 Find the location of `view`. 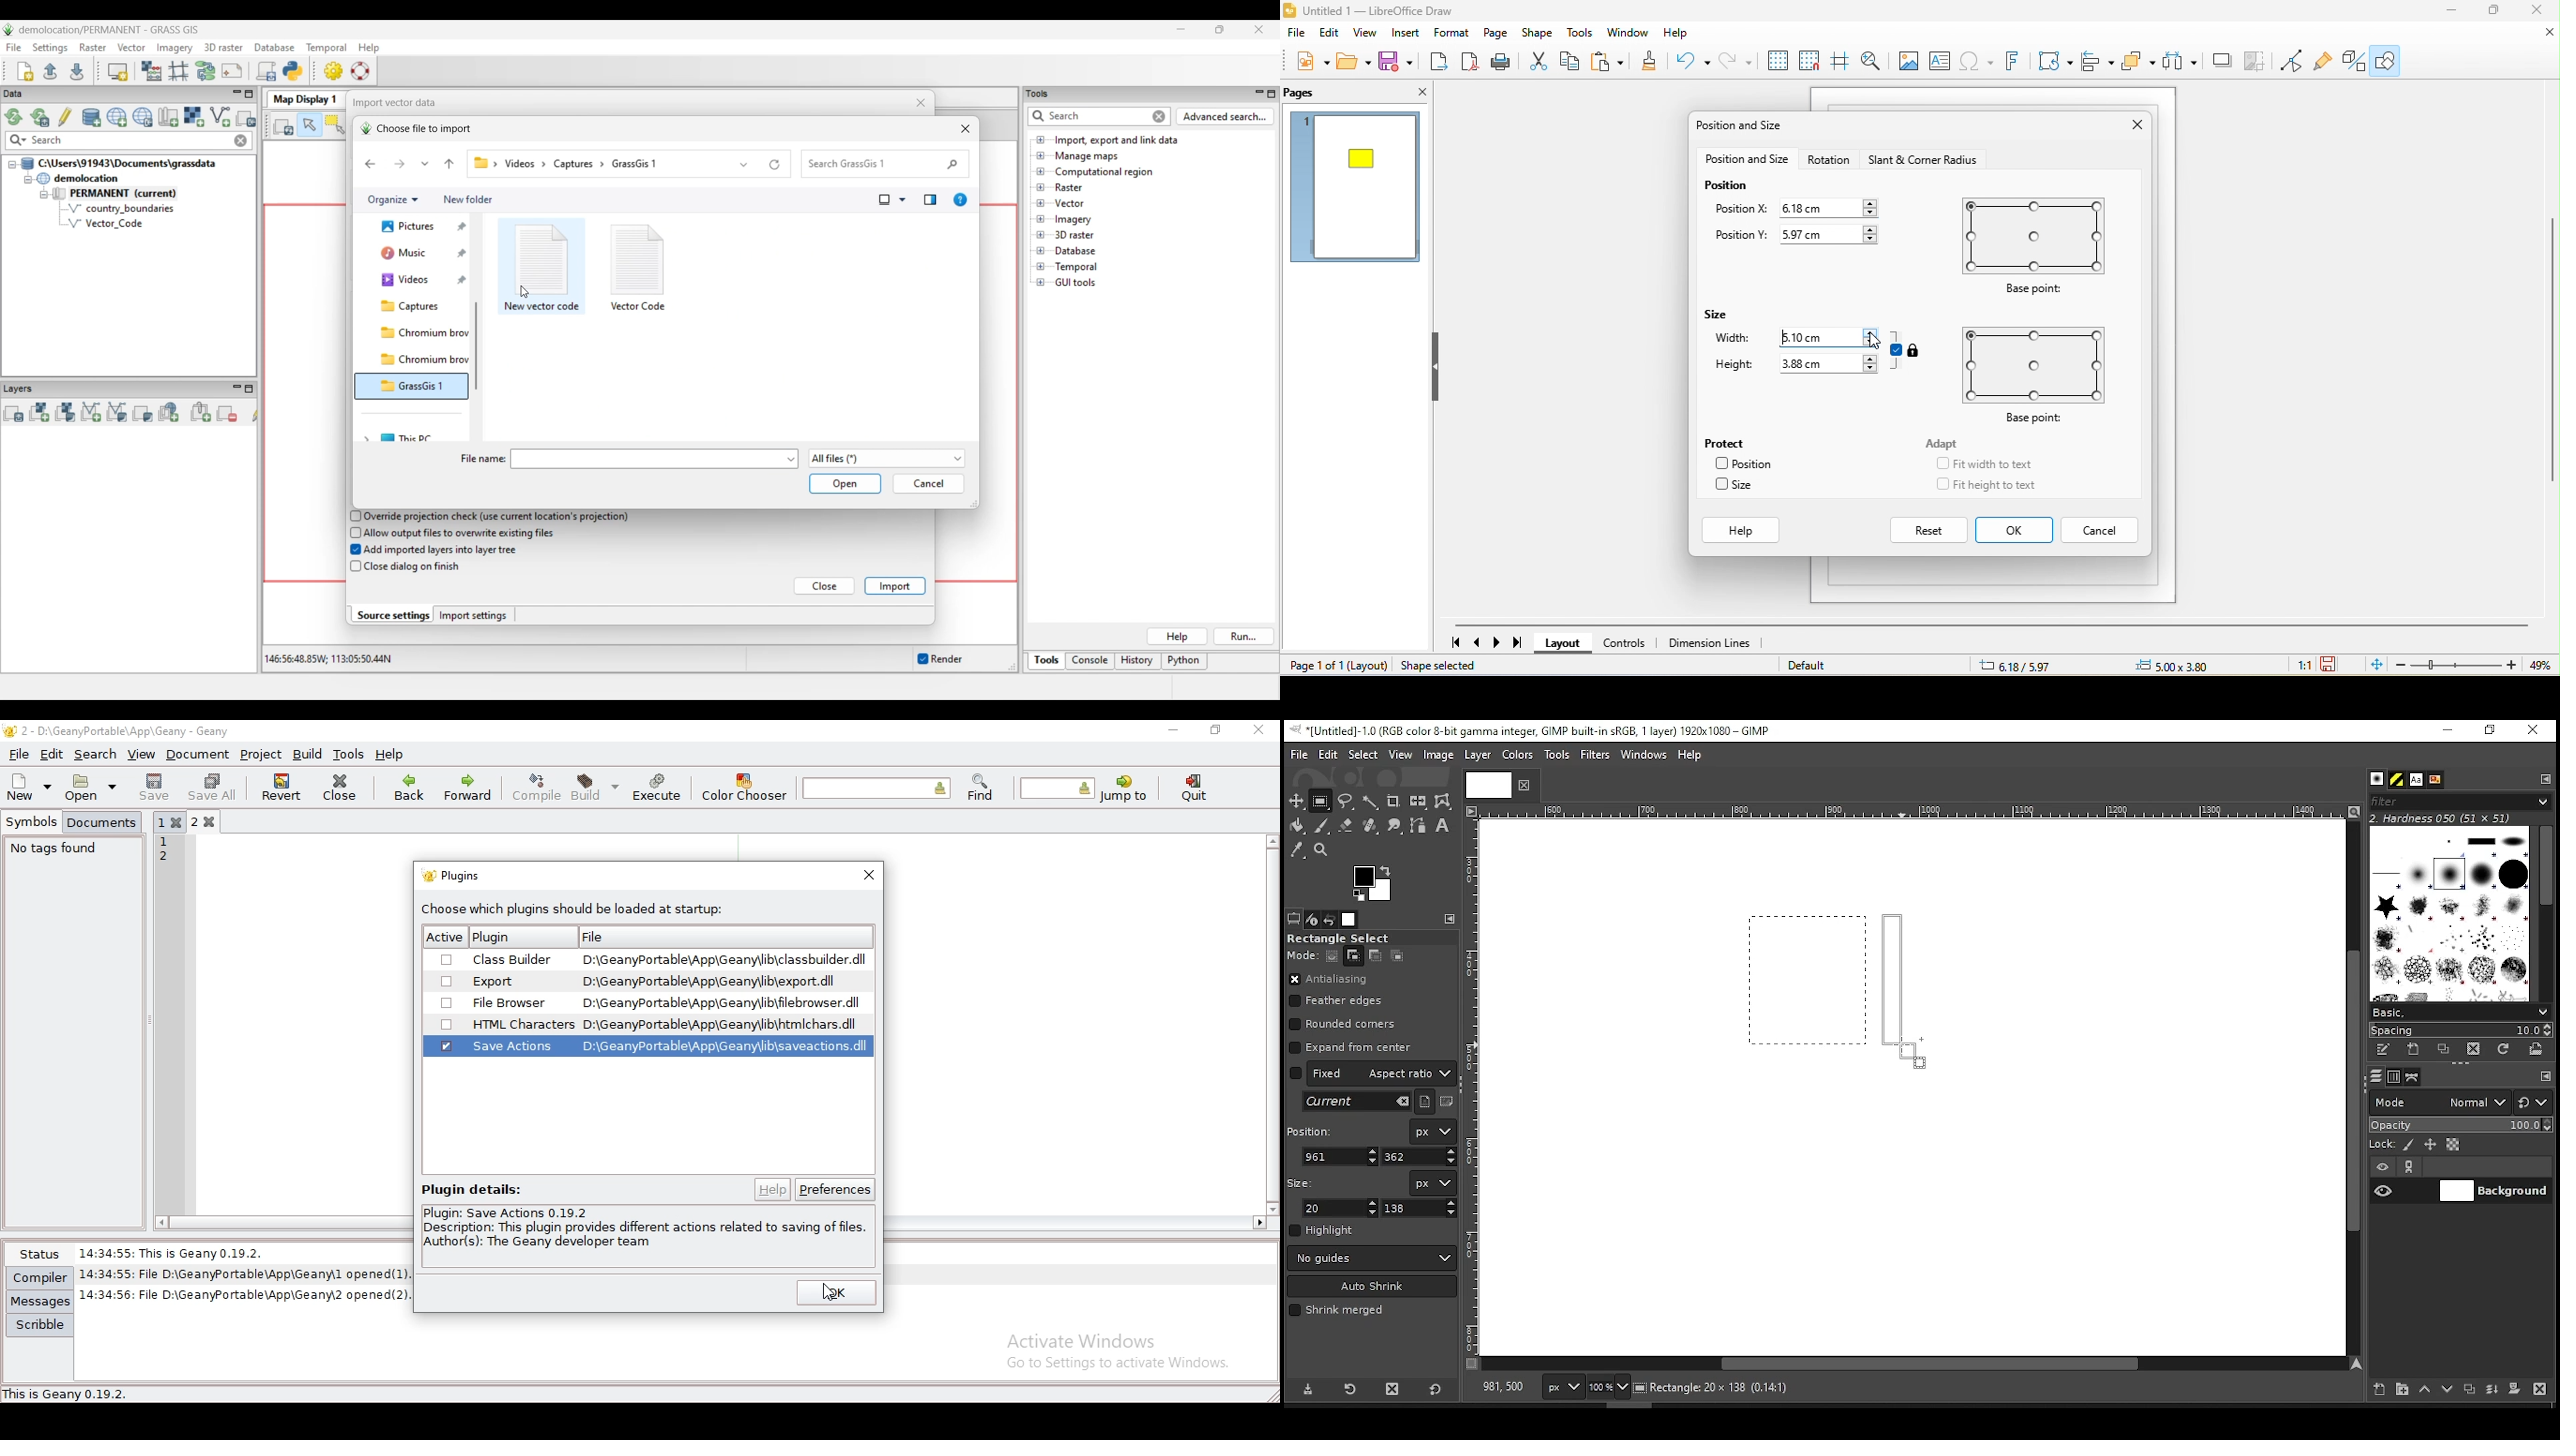

view is located at coordinates (1367, 33).